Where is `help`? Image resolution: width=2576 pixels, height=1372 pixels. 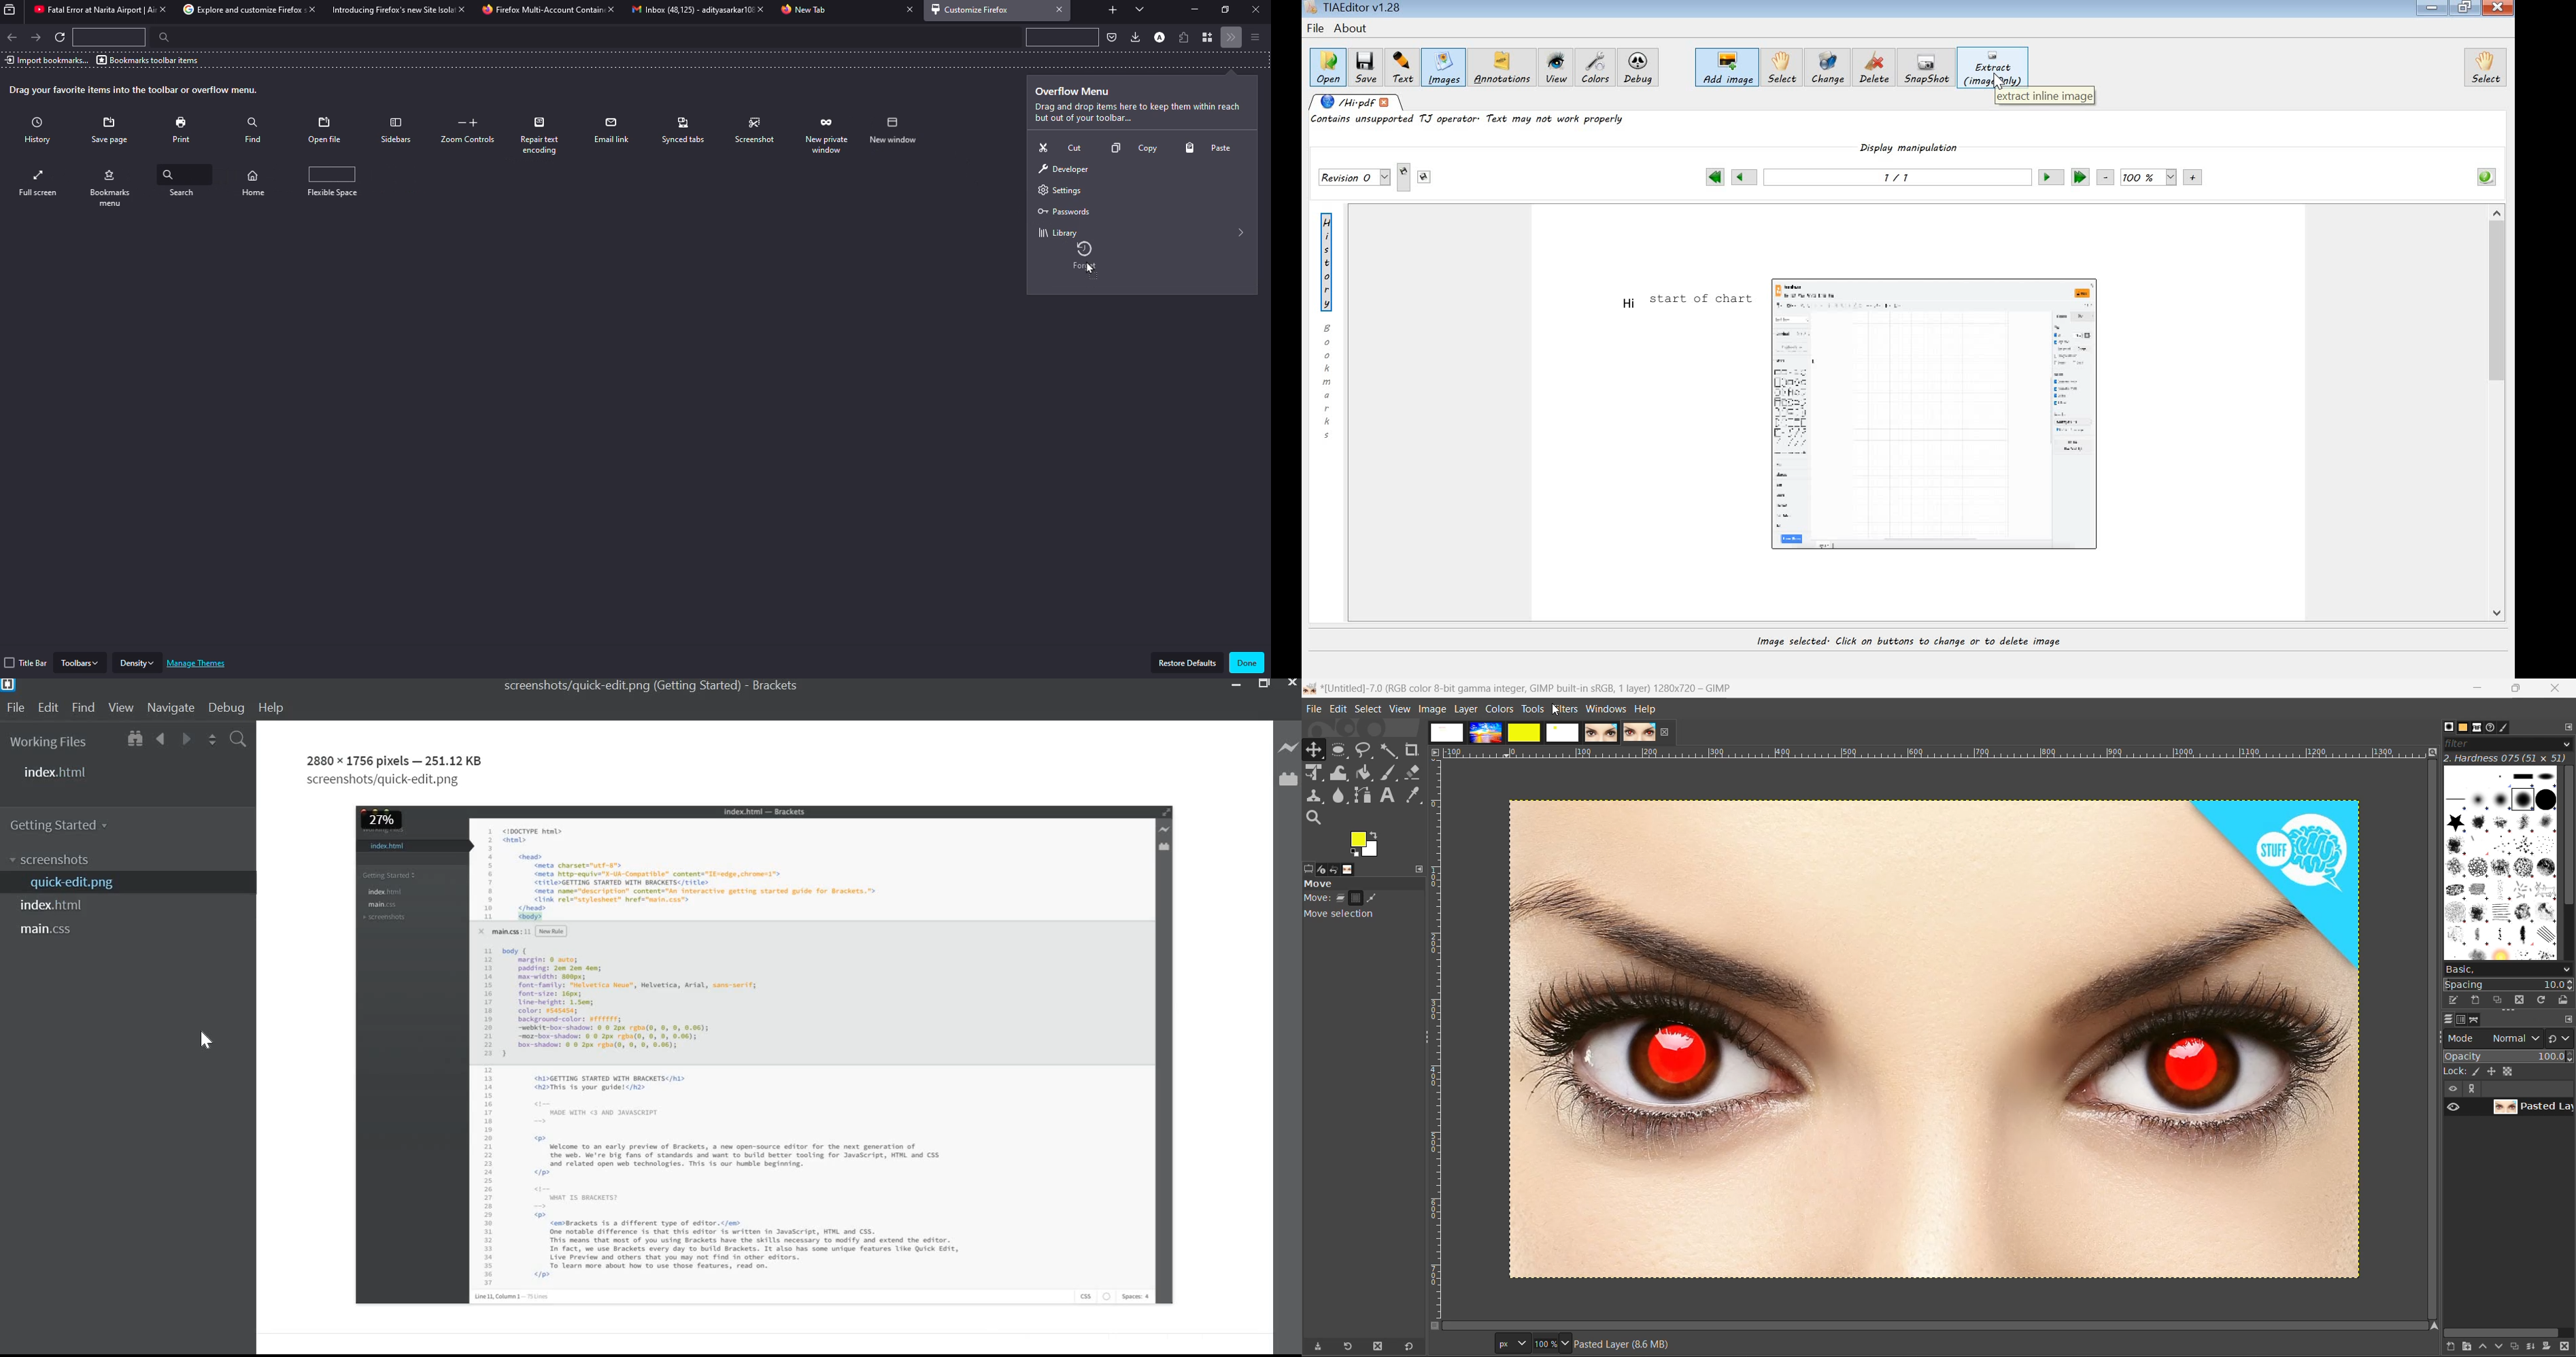
help is located at coordinates (1647, 709).